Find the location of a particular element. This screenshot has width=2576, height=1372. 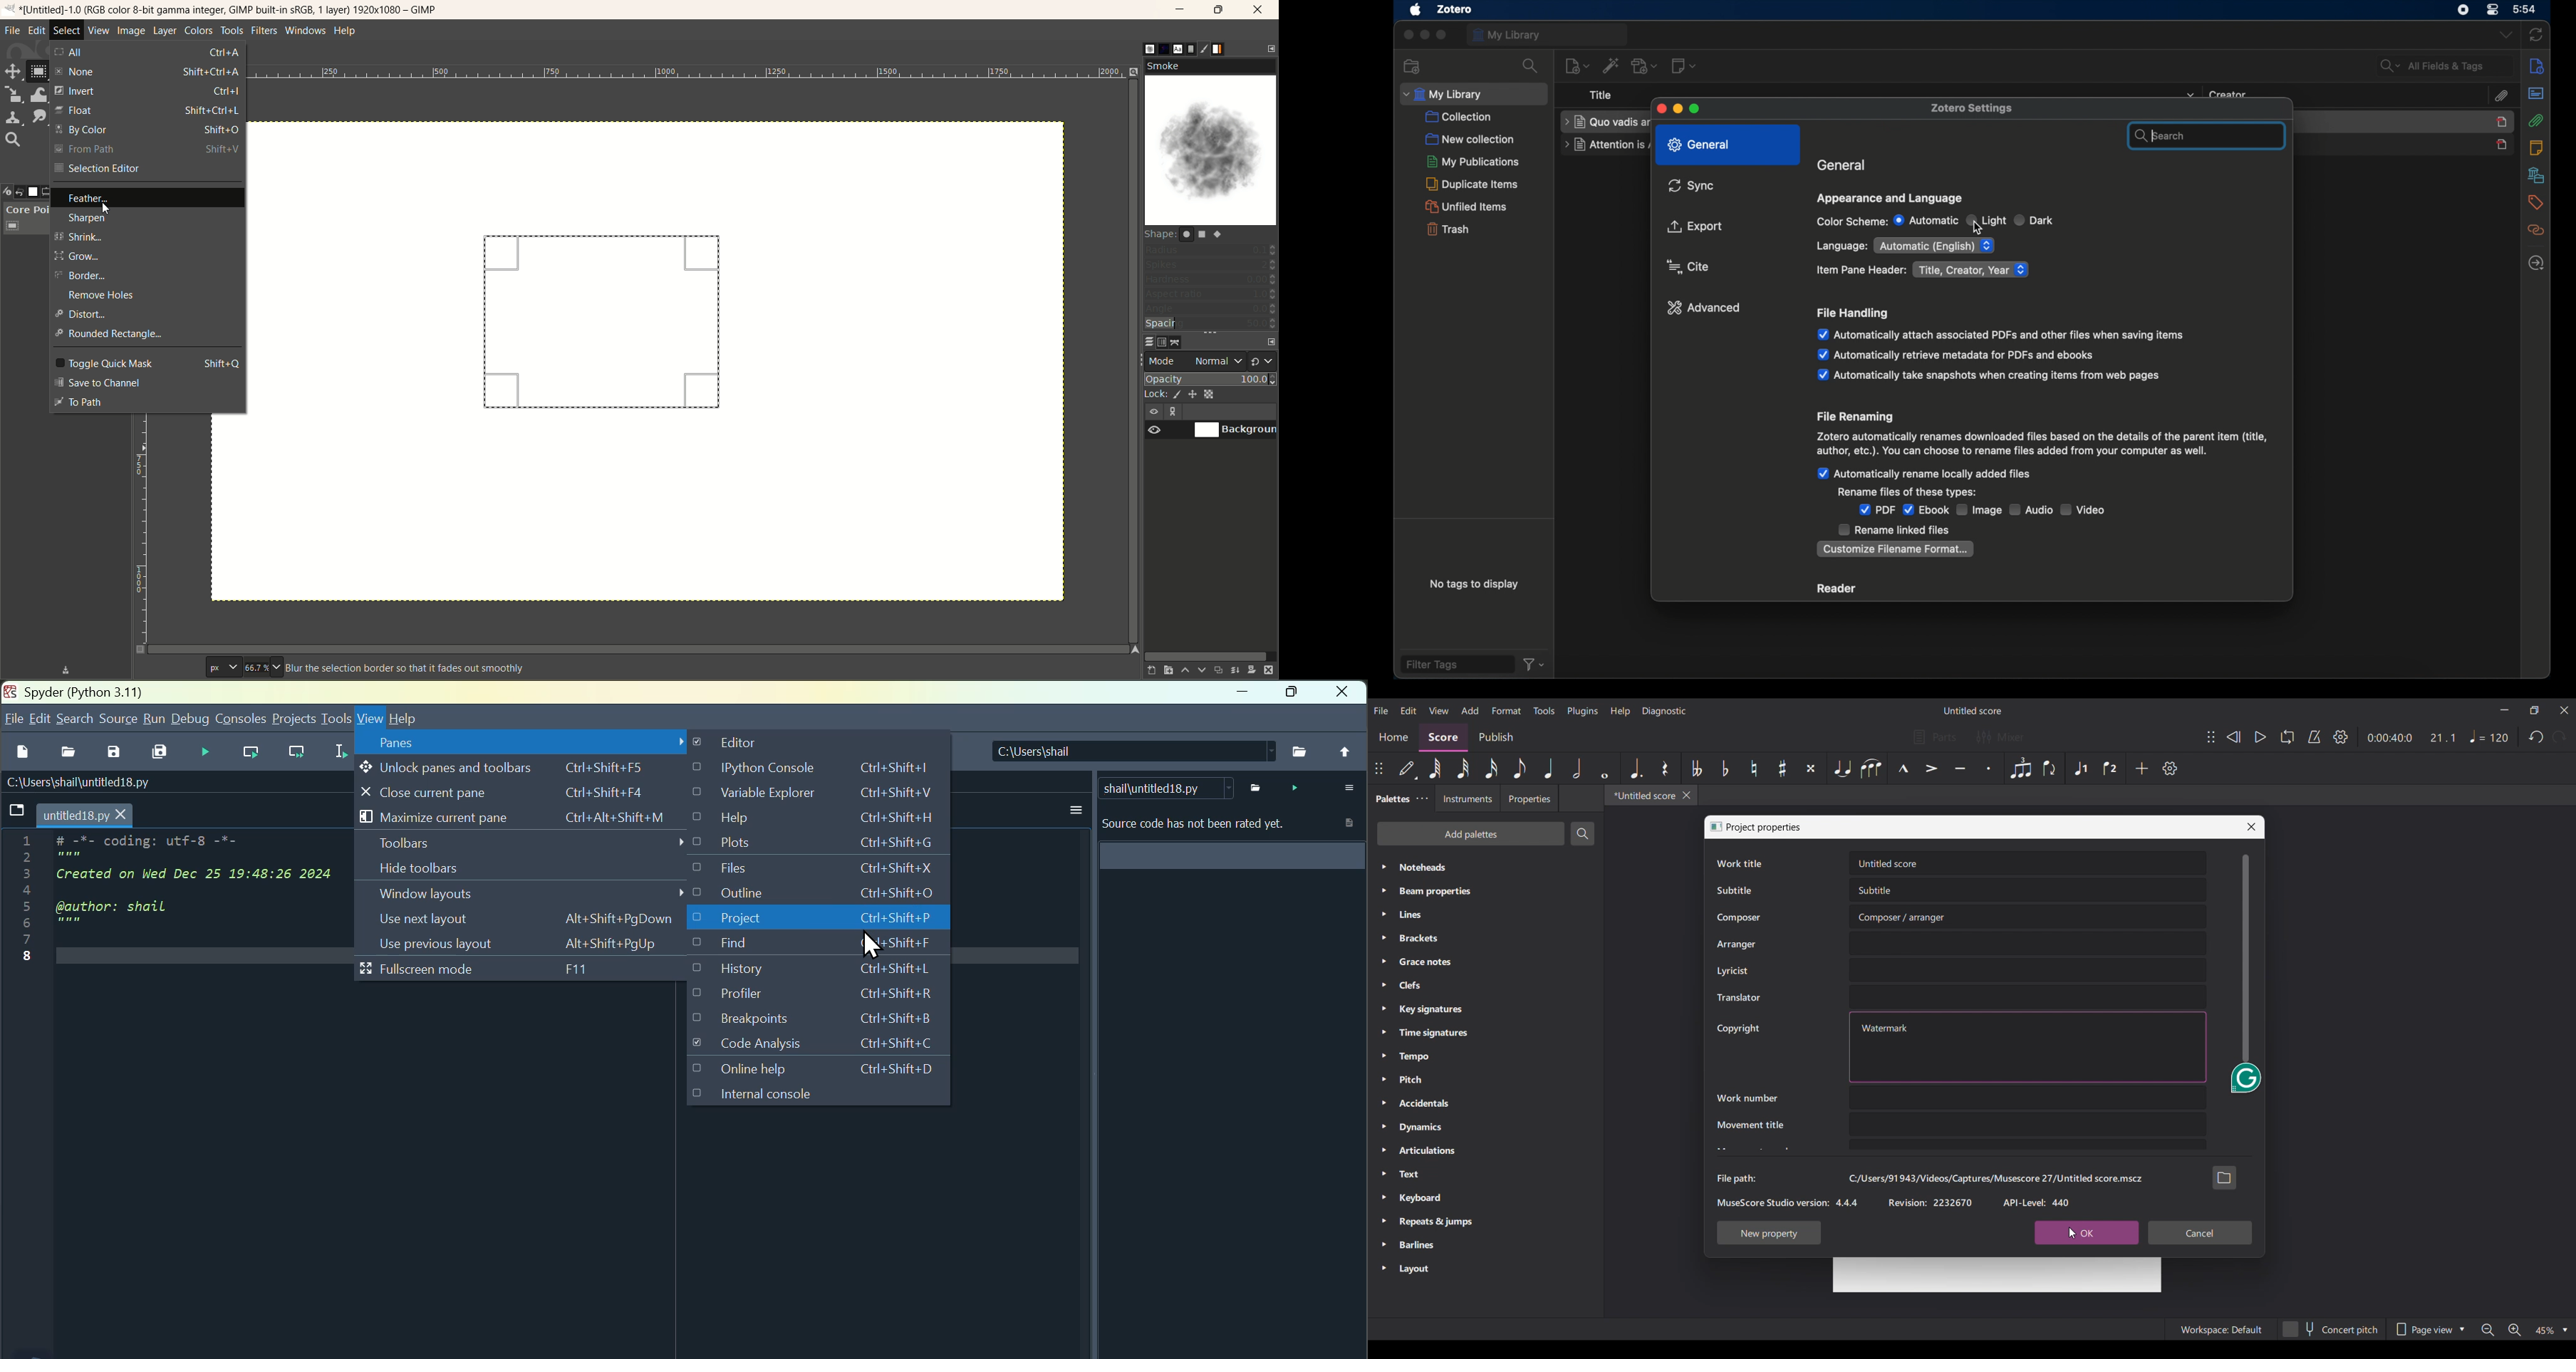

C:/Users/91943/Videos/Captures/Musescore 27/Untitled score.mscz is located at coordinates (1995, 1178).